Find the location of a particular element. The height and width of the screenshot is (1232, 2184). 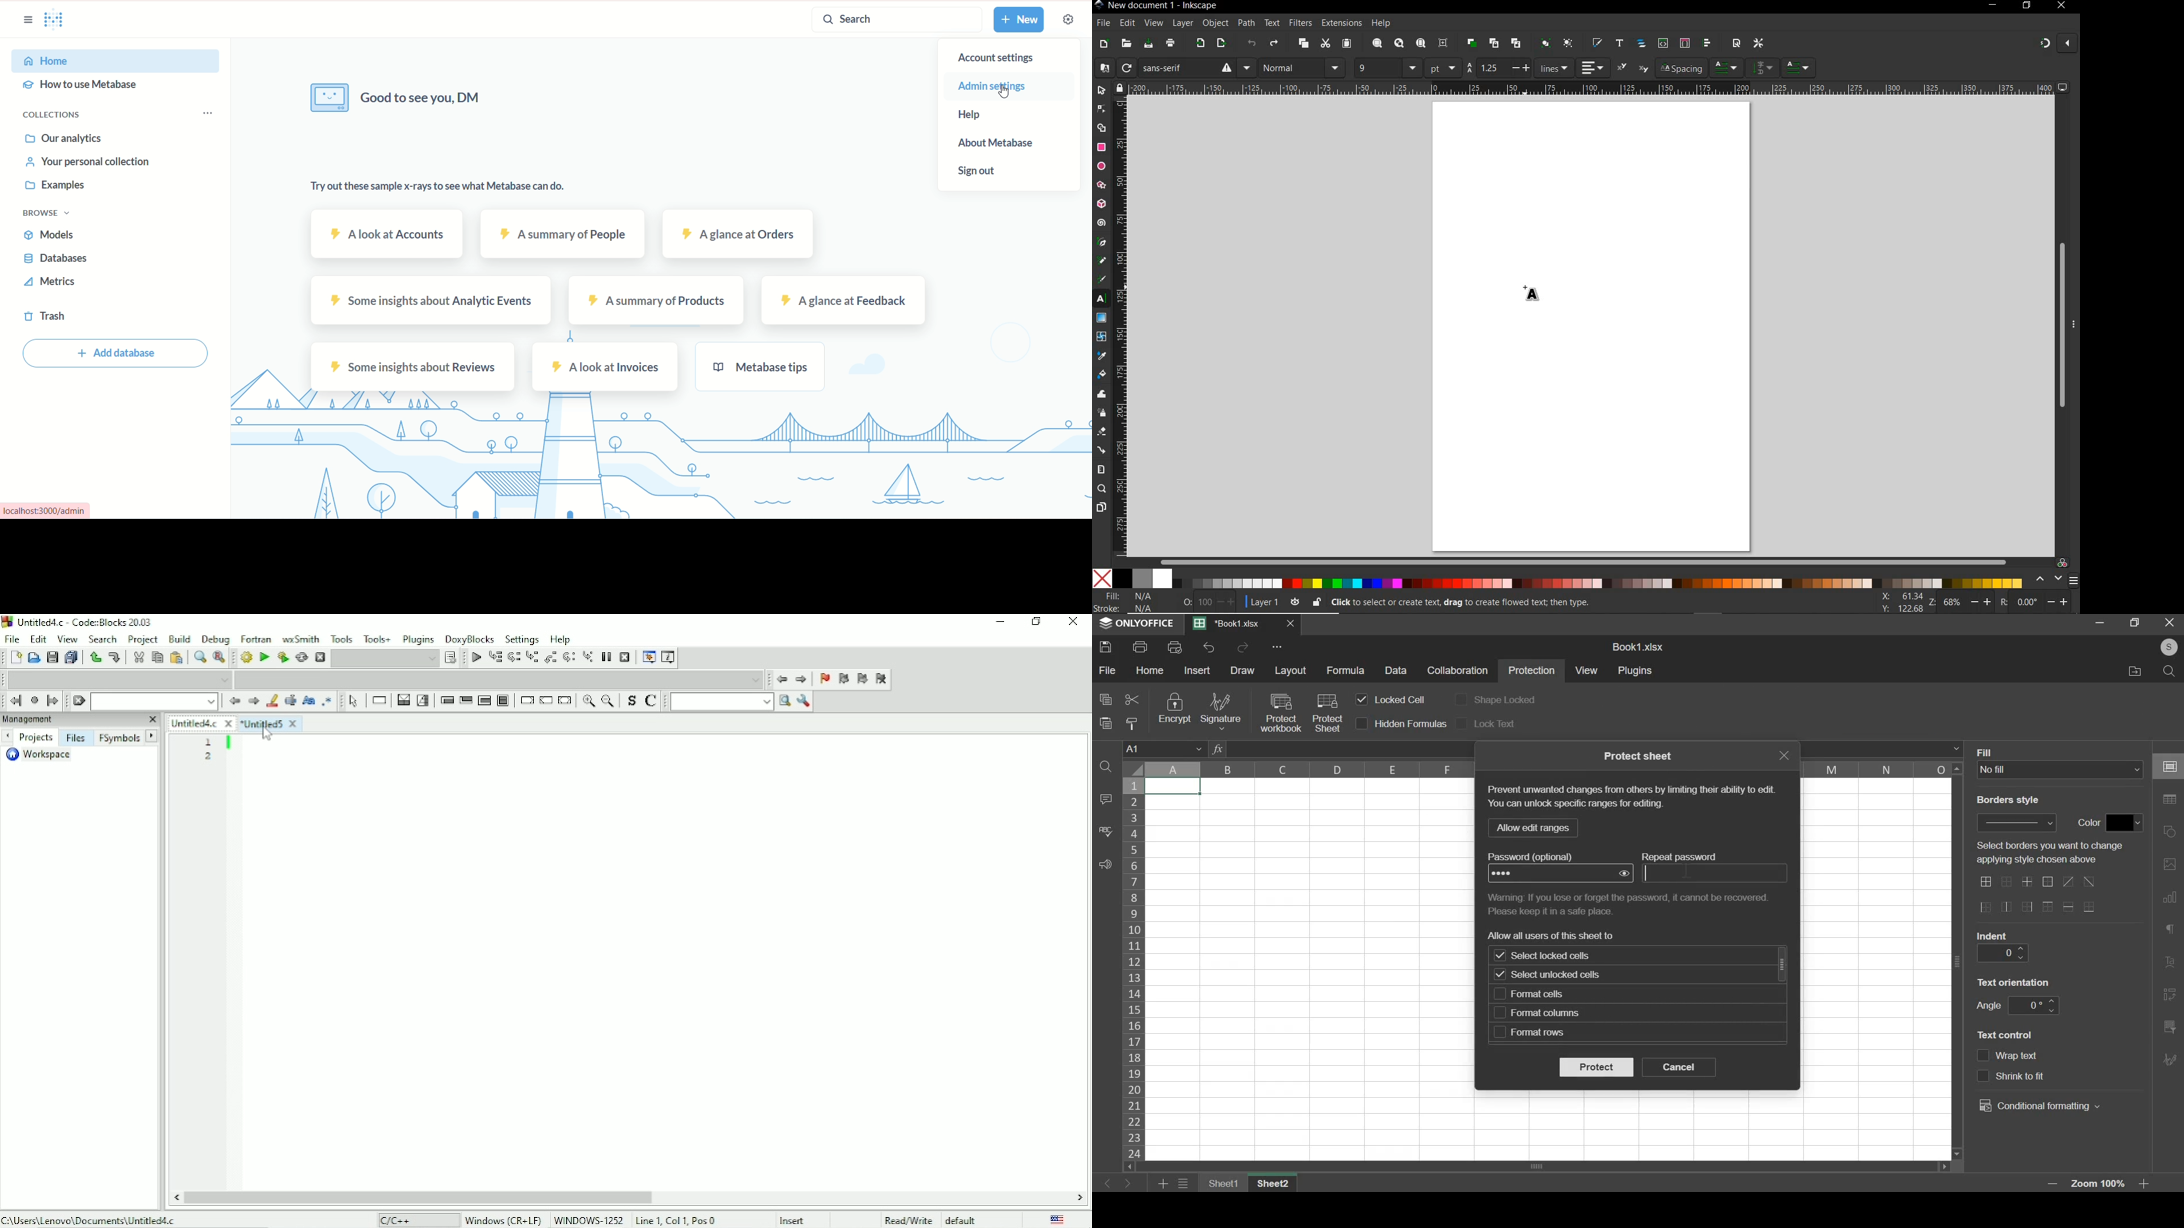

Prev is located at coordinates (233, 701).